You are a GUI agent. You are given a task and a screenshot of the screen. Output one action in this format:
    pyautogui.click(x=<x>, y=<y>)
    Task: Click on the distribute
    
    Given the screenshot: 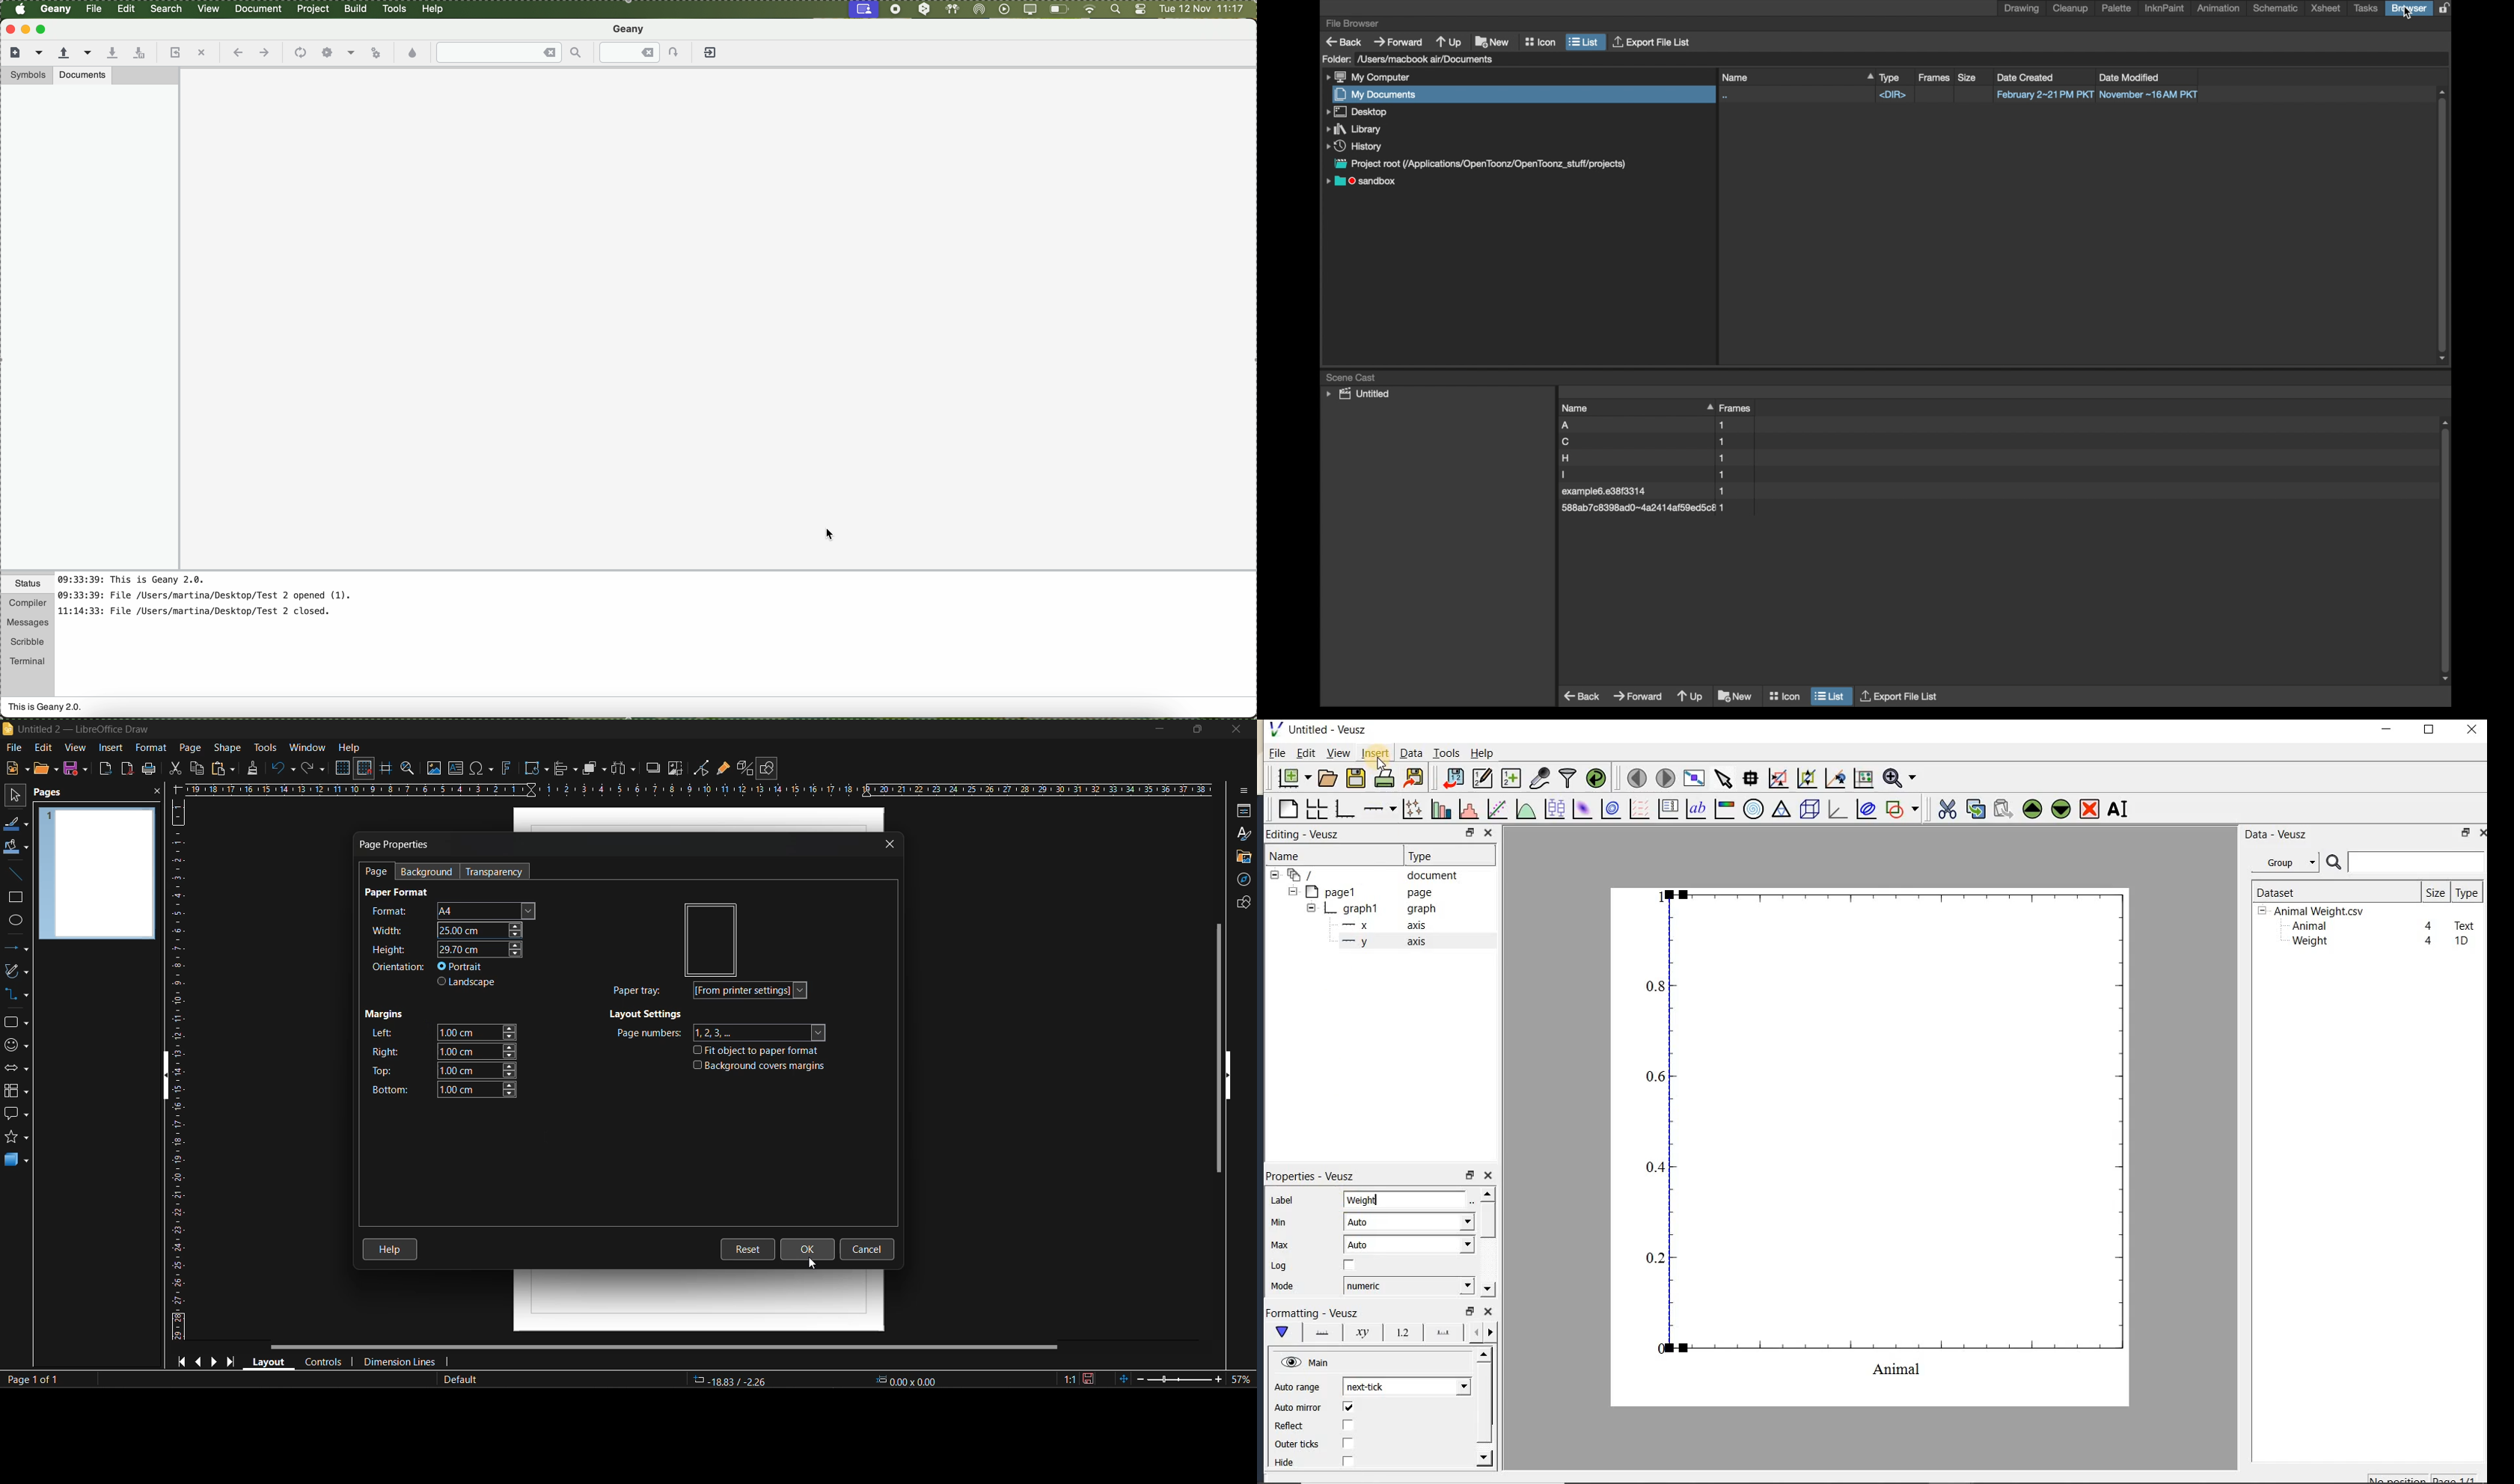 What is the action you would take?
    pyautogui.click(x=625, y=769)
    